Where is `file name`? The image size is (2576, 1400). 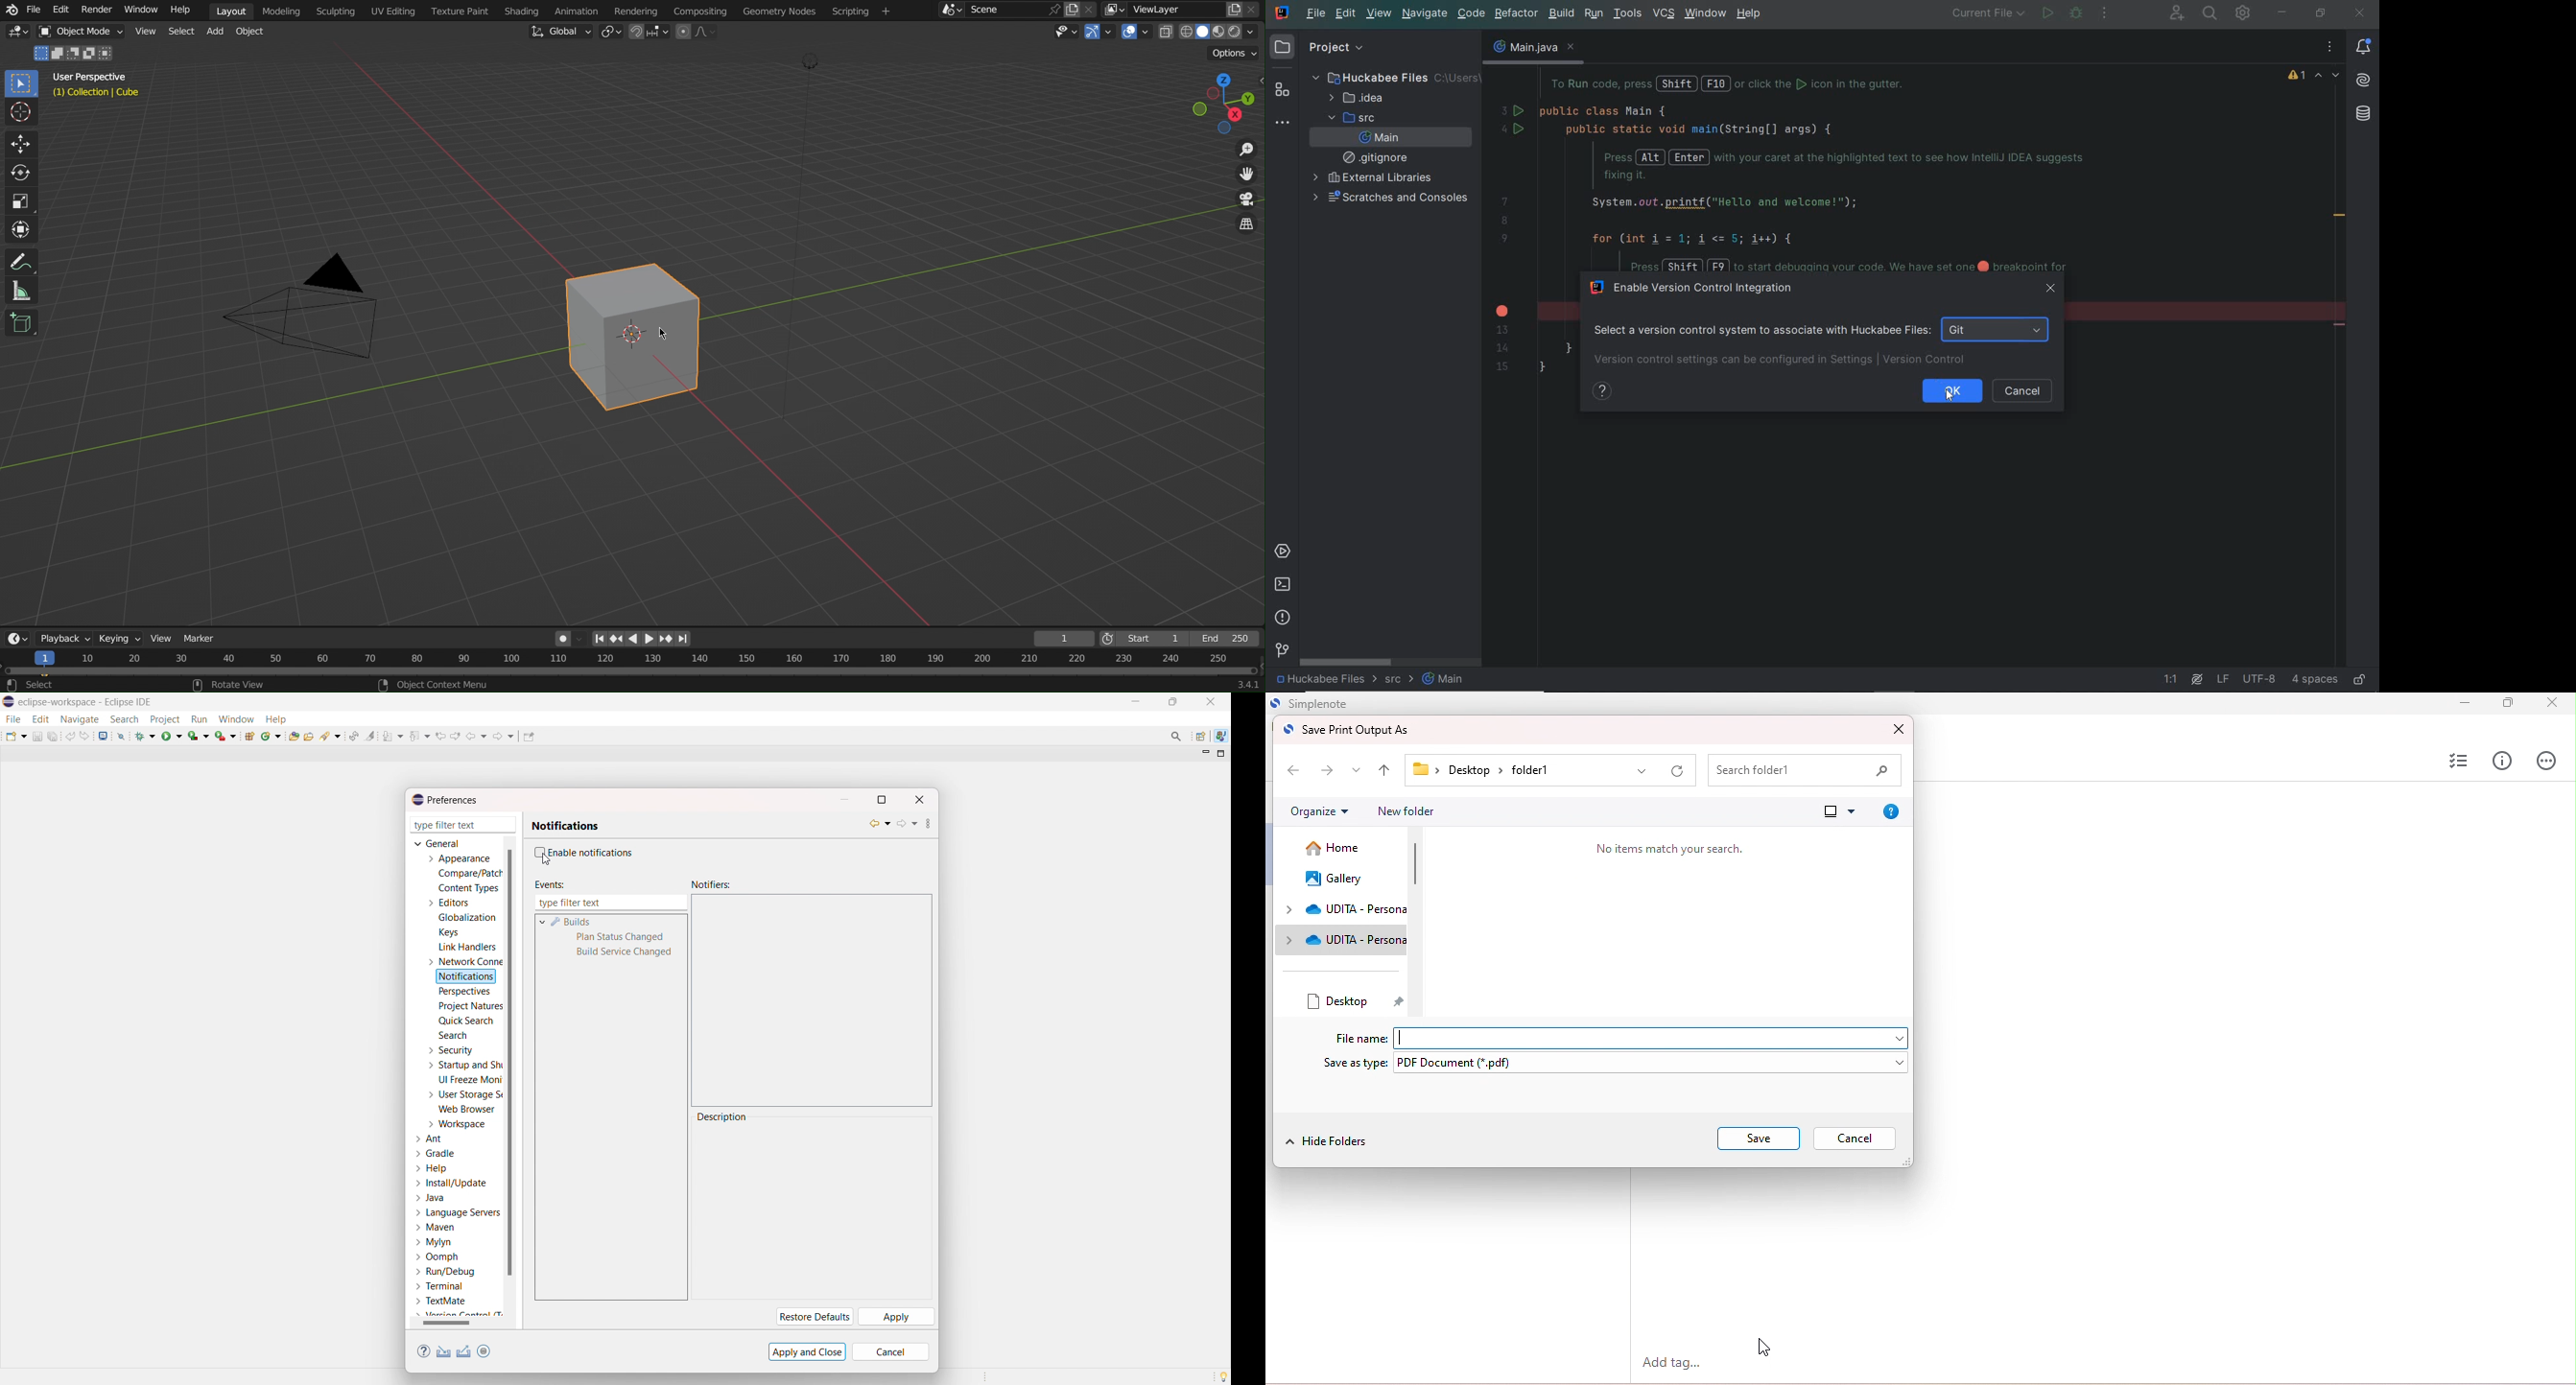
file name is located at coordinates (1359, 1038).